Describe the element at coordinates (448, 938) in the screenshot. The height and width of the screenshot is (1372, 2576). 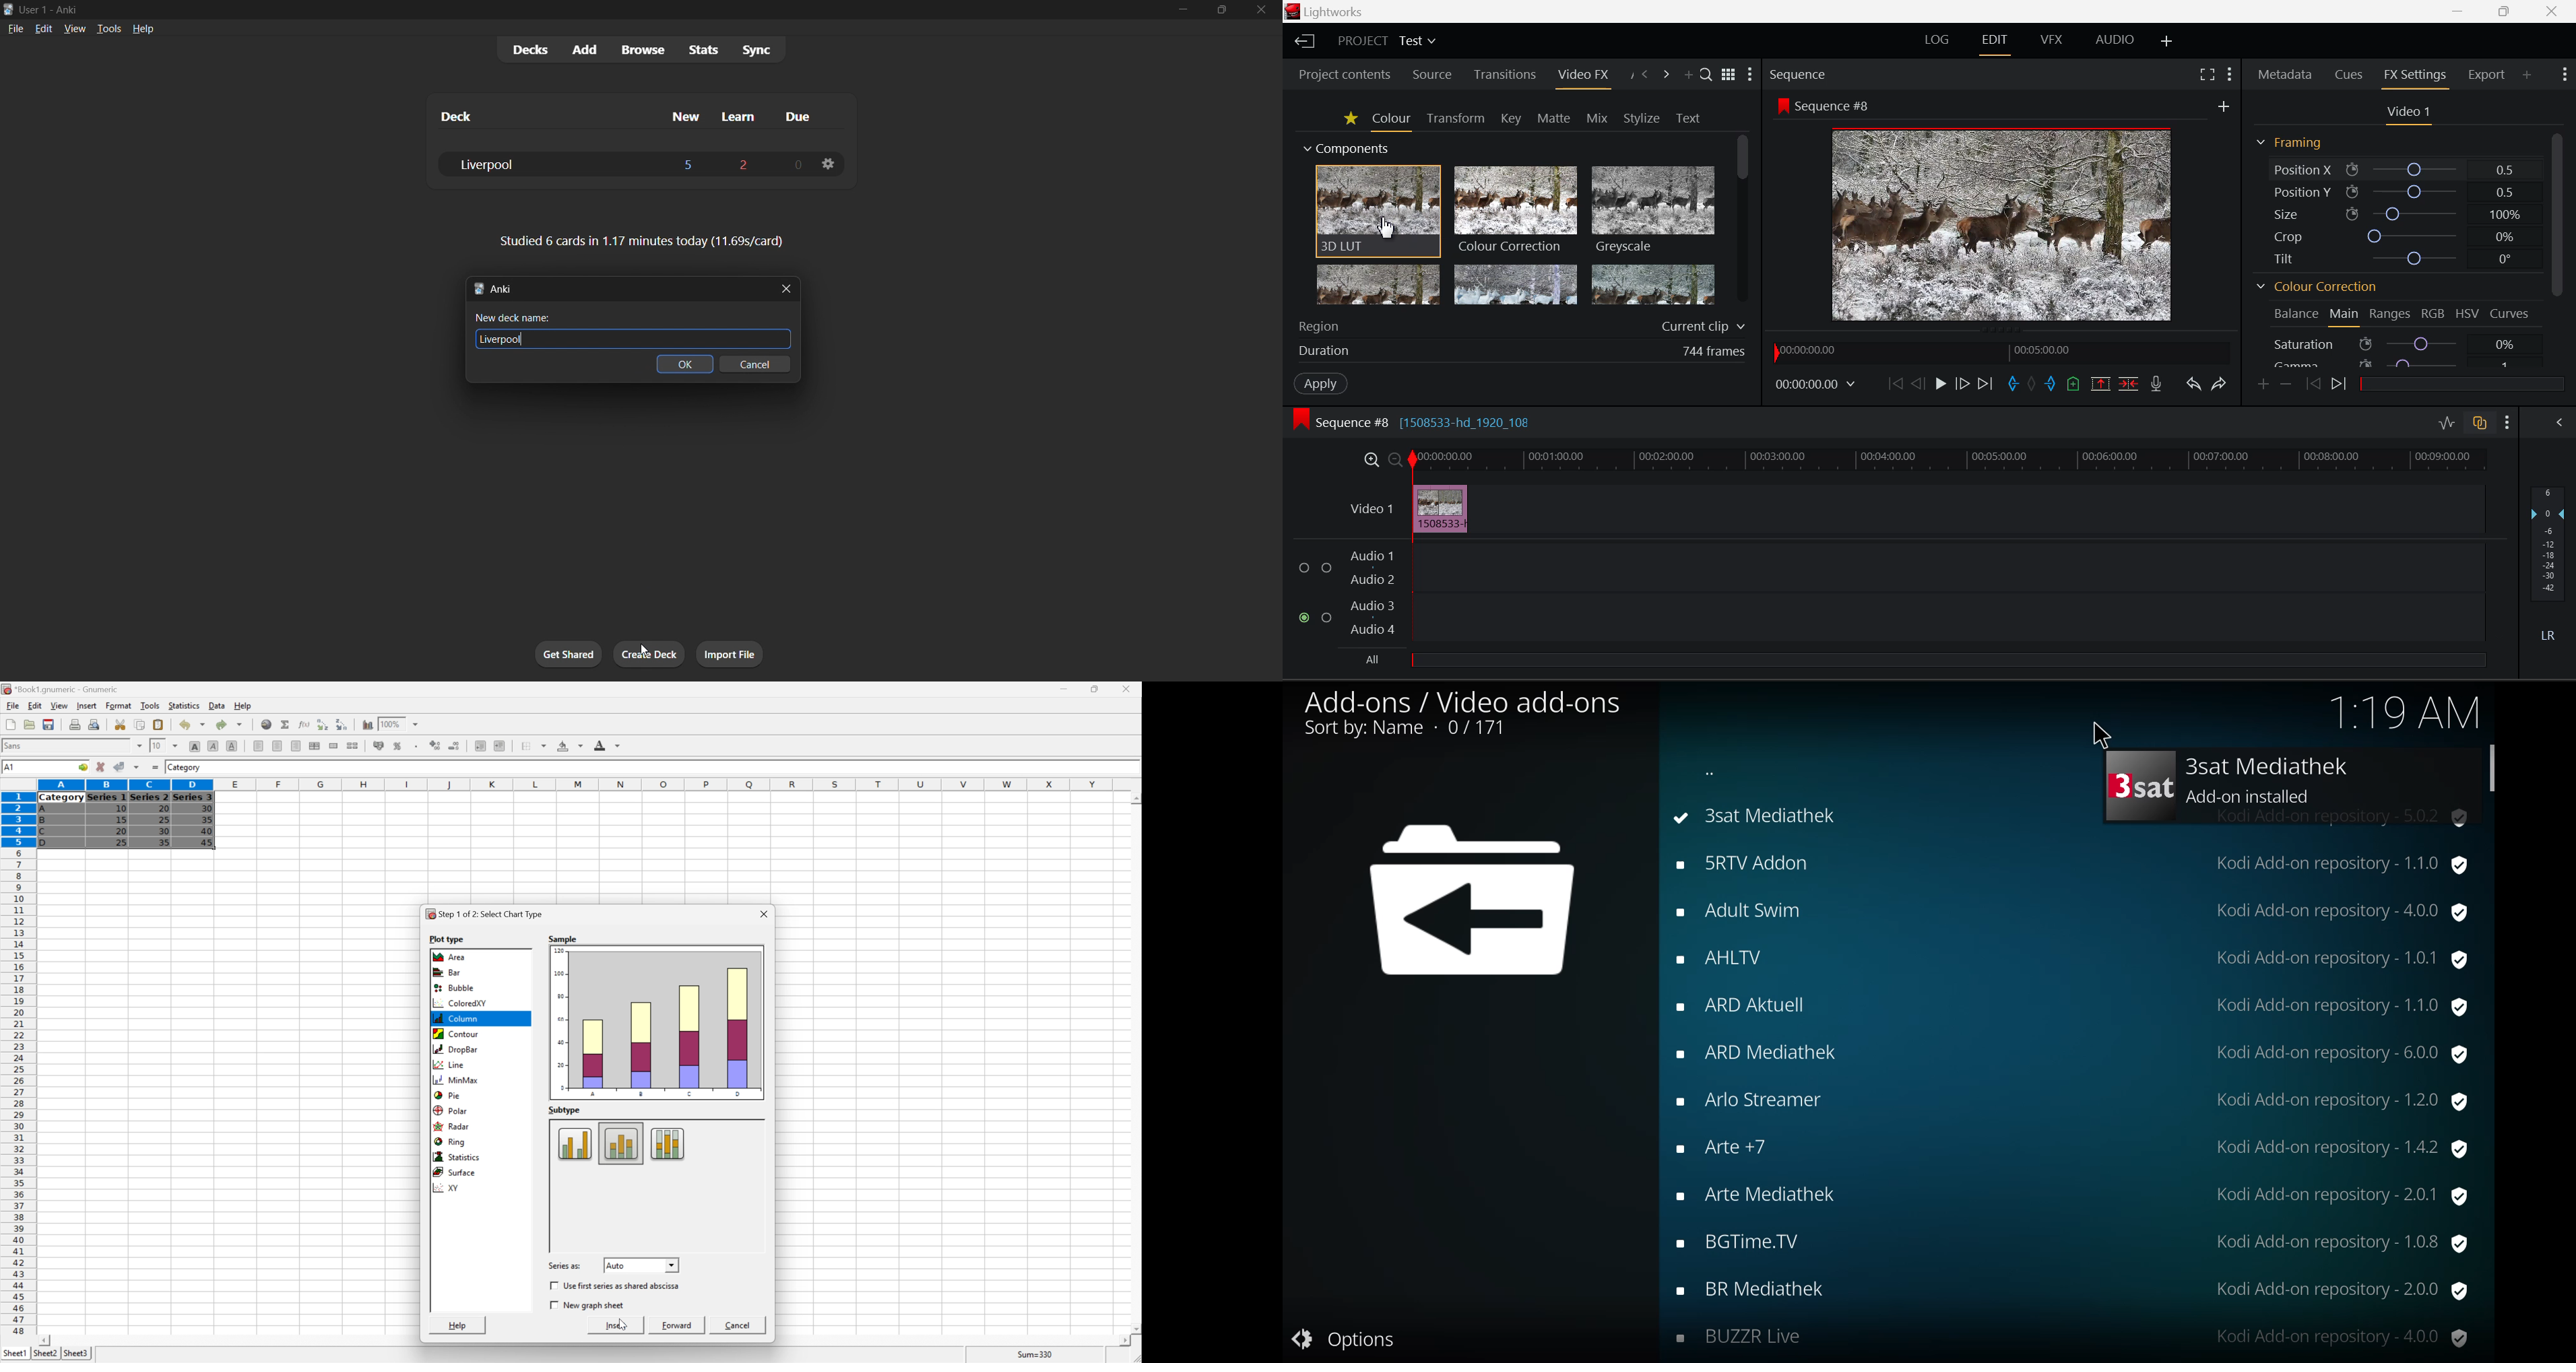
I see `Plot type` at that location.